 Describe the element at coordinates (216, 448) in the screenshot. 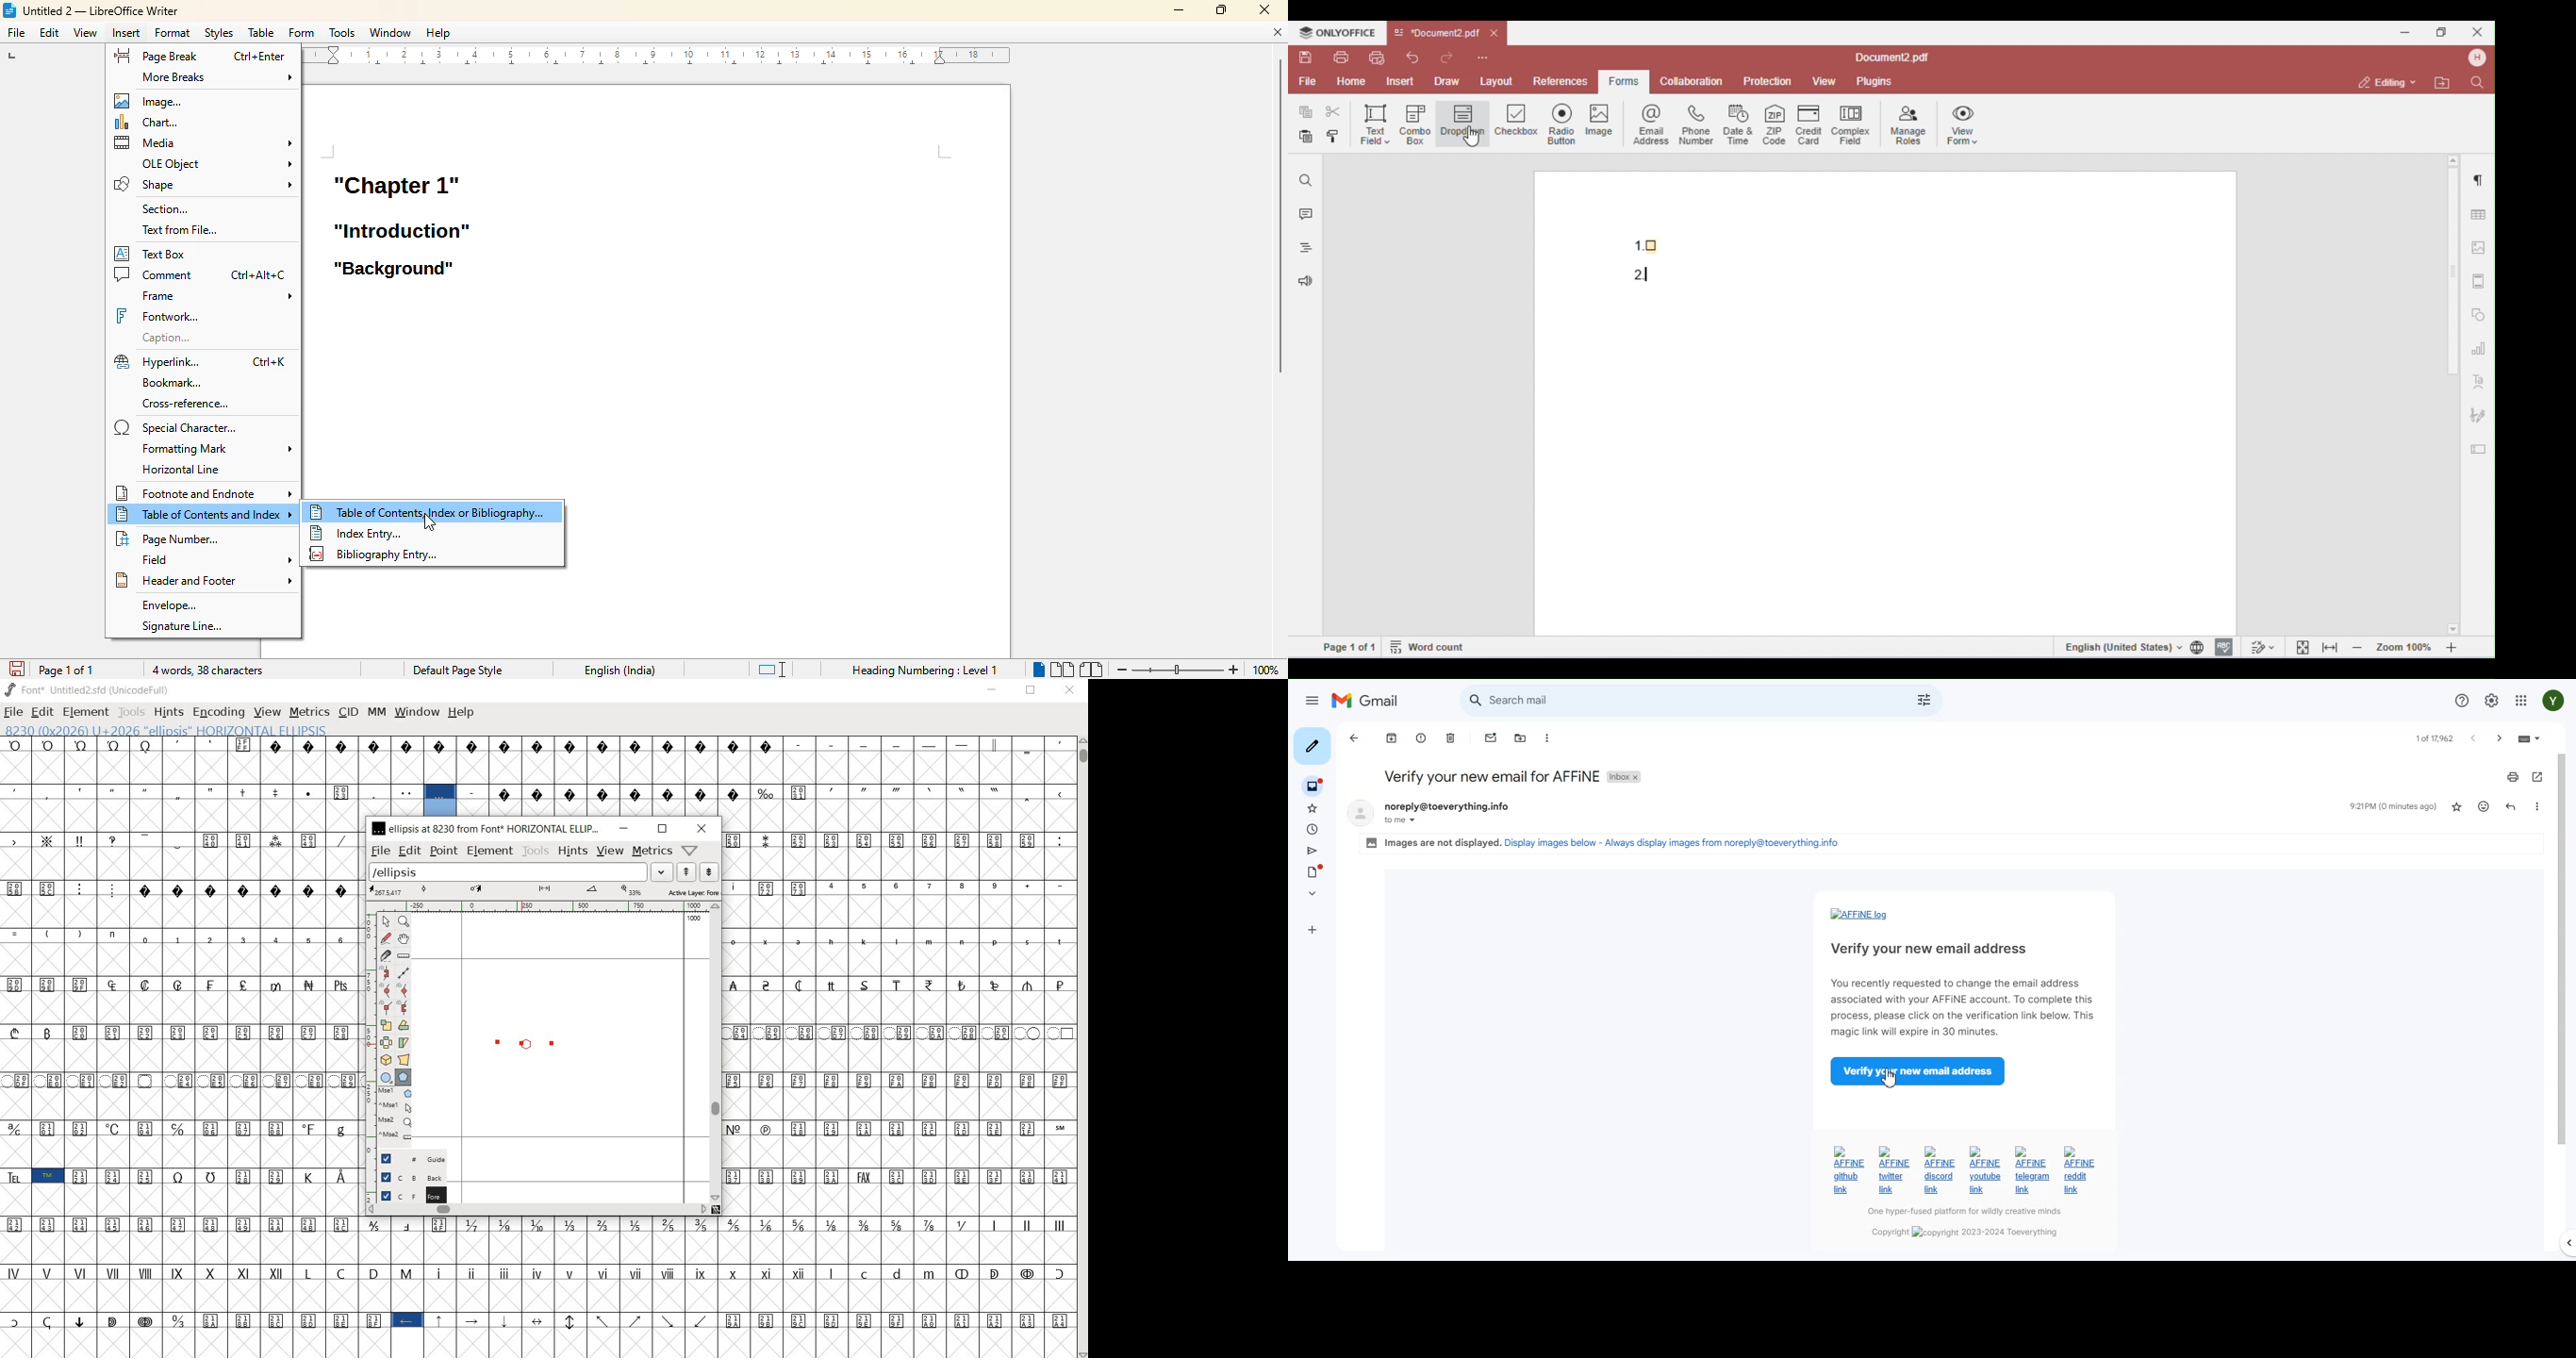

I see `formatting mark` at that location.